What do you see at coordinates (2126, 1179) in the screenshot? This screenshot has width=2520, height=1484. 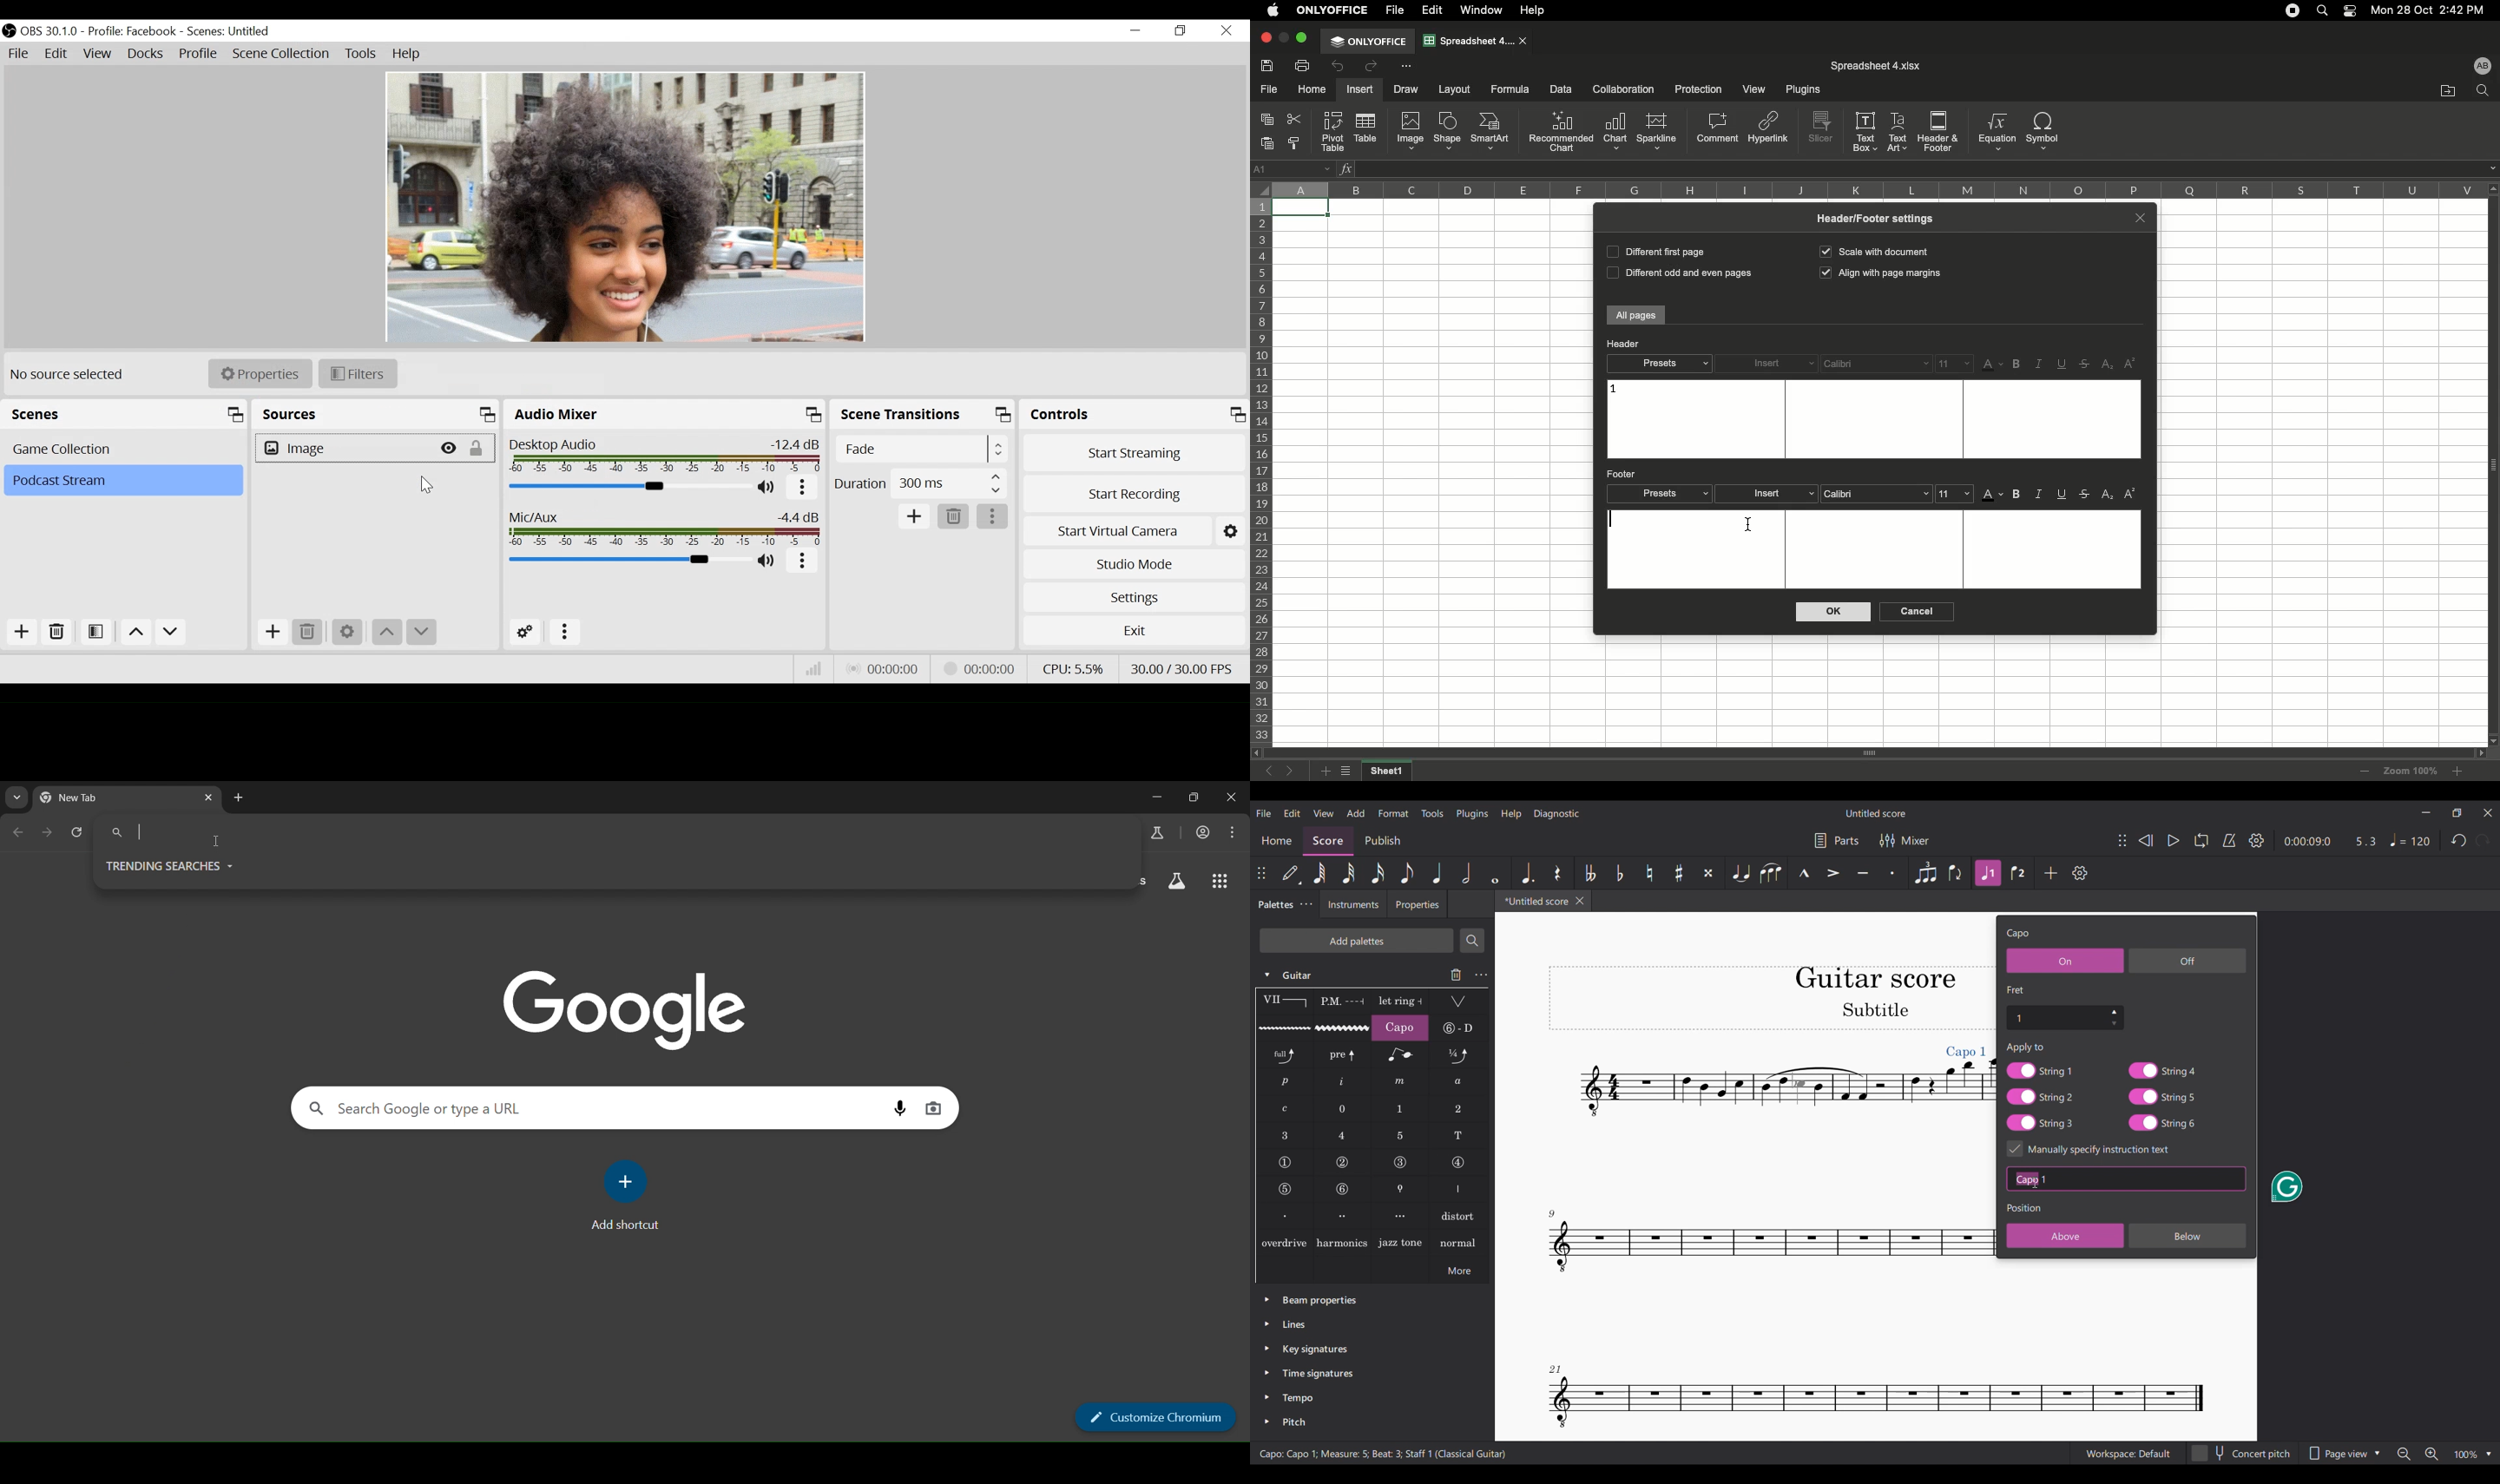 I see `Text box` at bounding box center [2126, 1179].